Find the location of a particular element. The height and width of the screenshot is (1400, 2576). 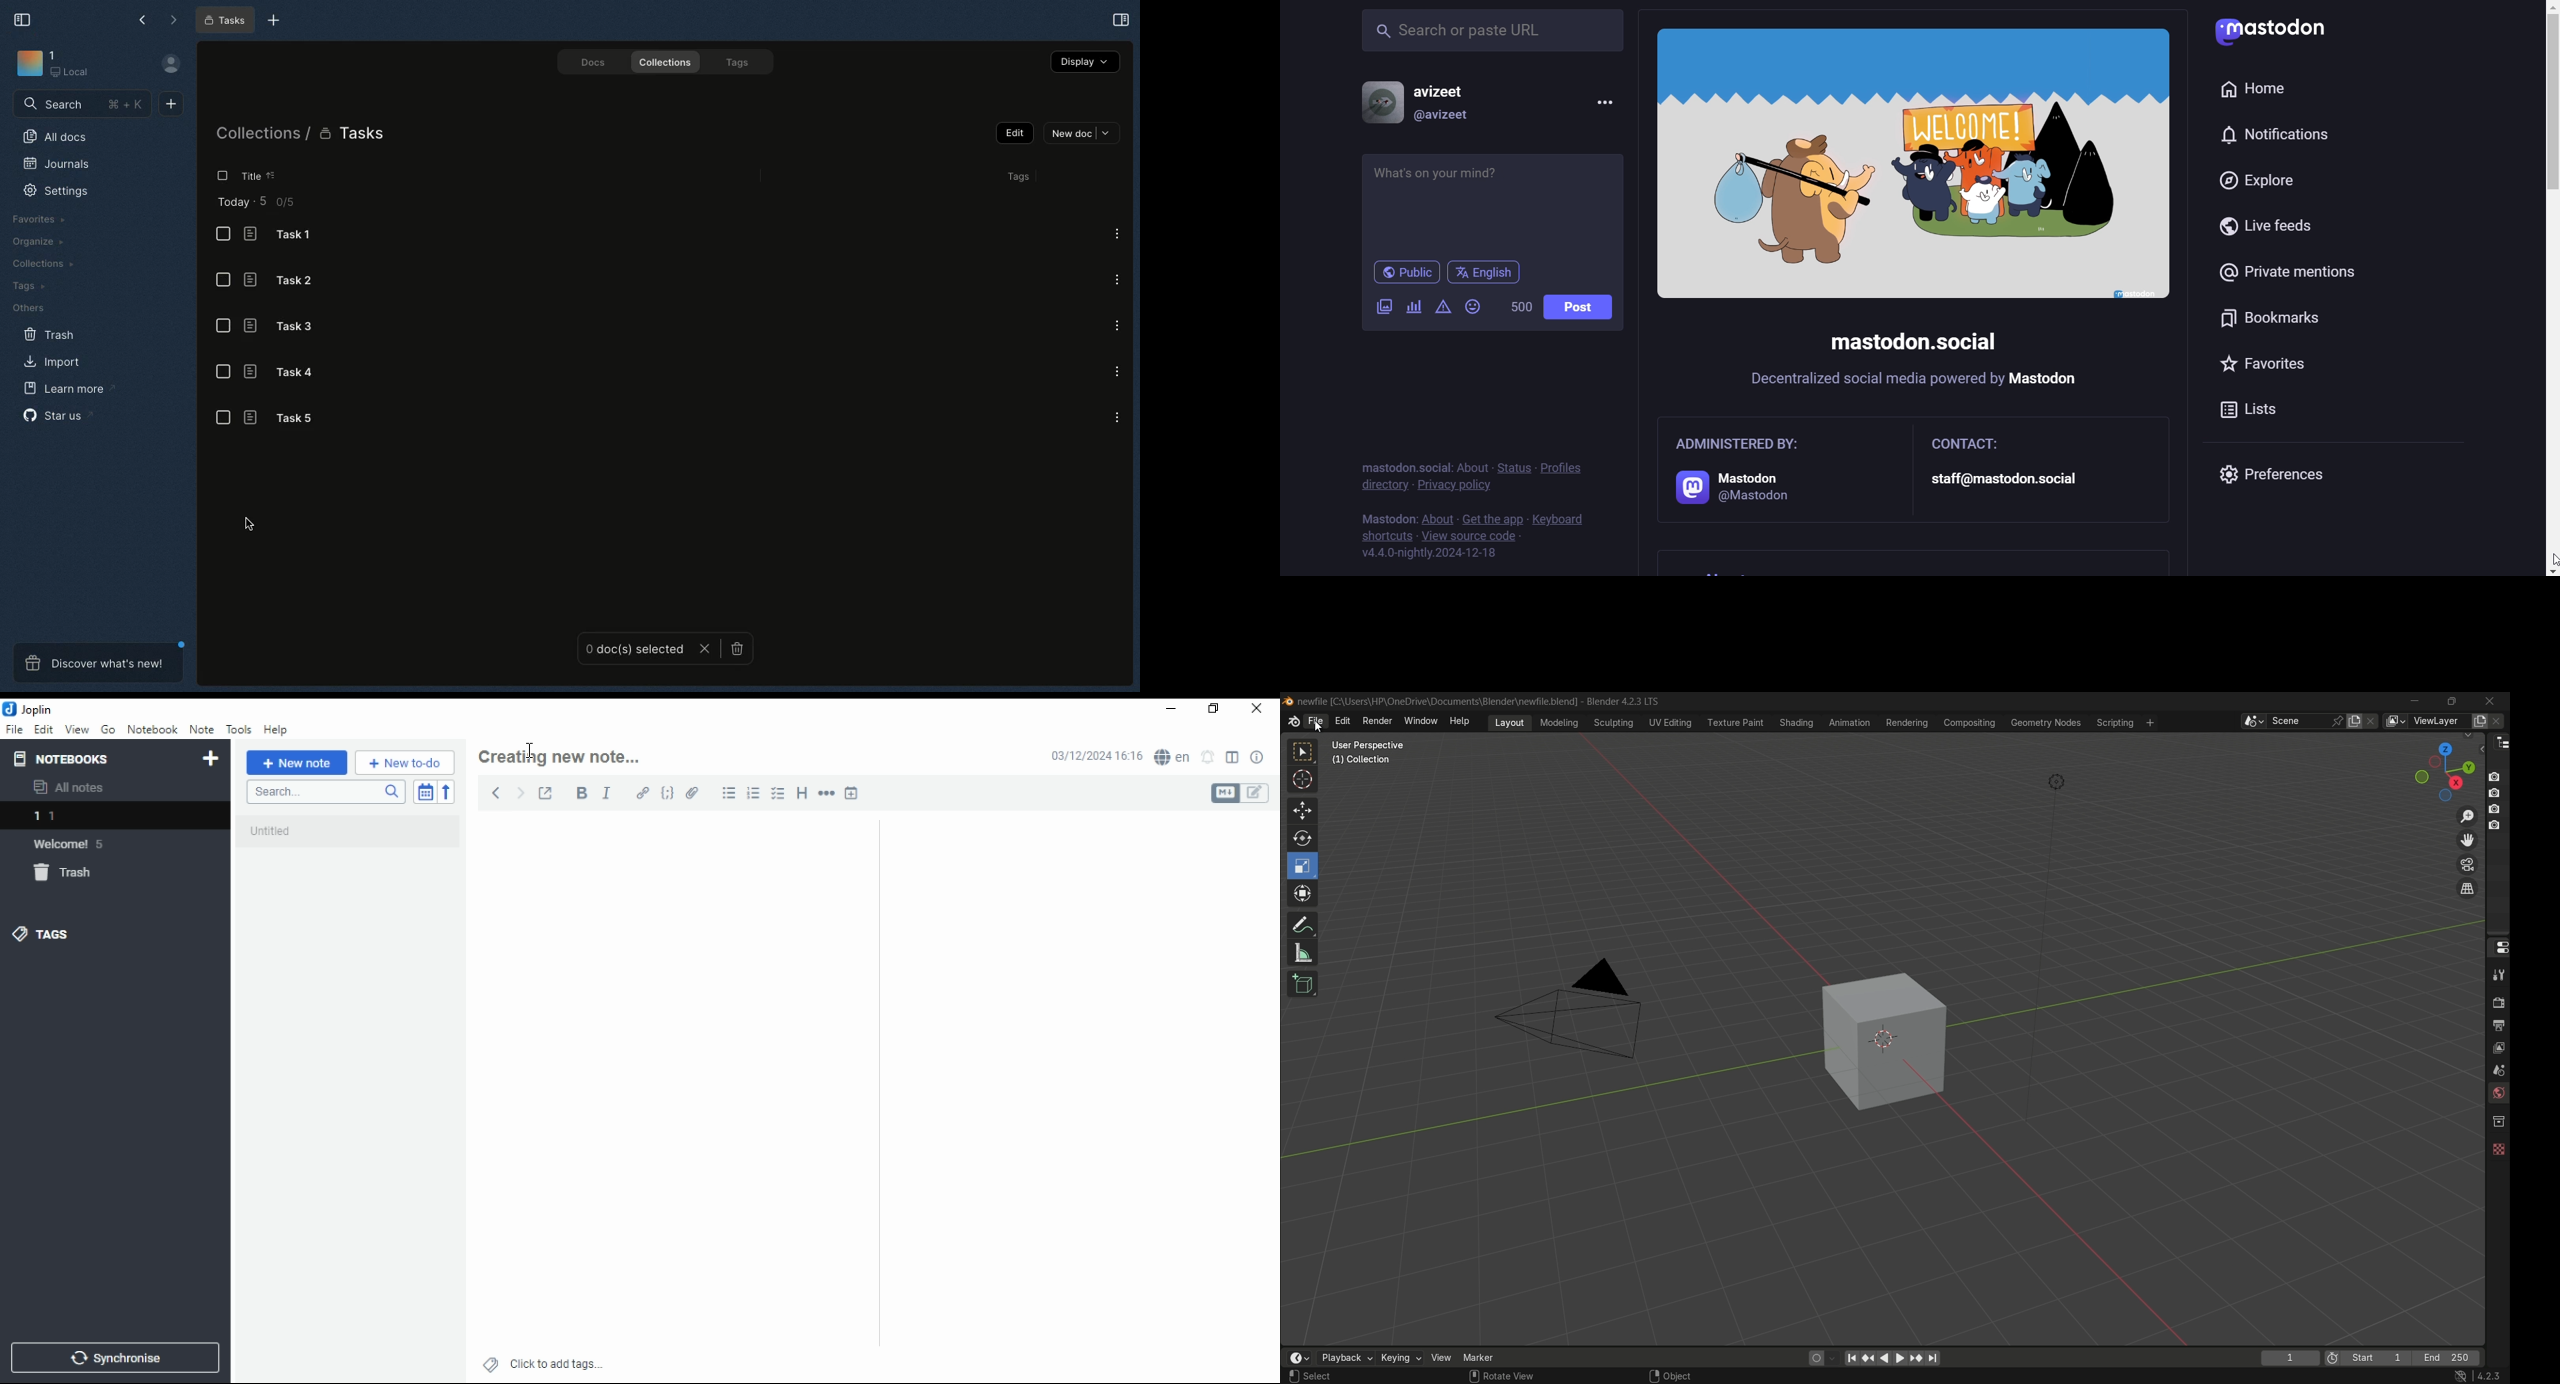

toggle sort order field is located at coordinates (425, 792).